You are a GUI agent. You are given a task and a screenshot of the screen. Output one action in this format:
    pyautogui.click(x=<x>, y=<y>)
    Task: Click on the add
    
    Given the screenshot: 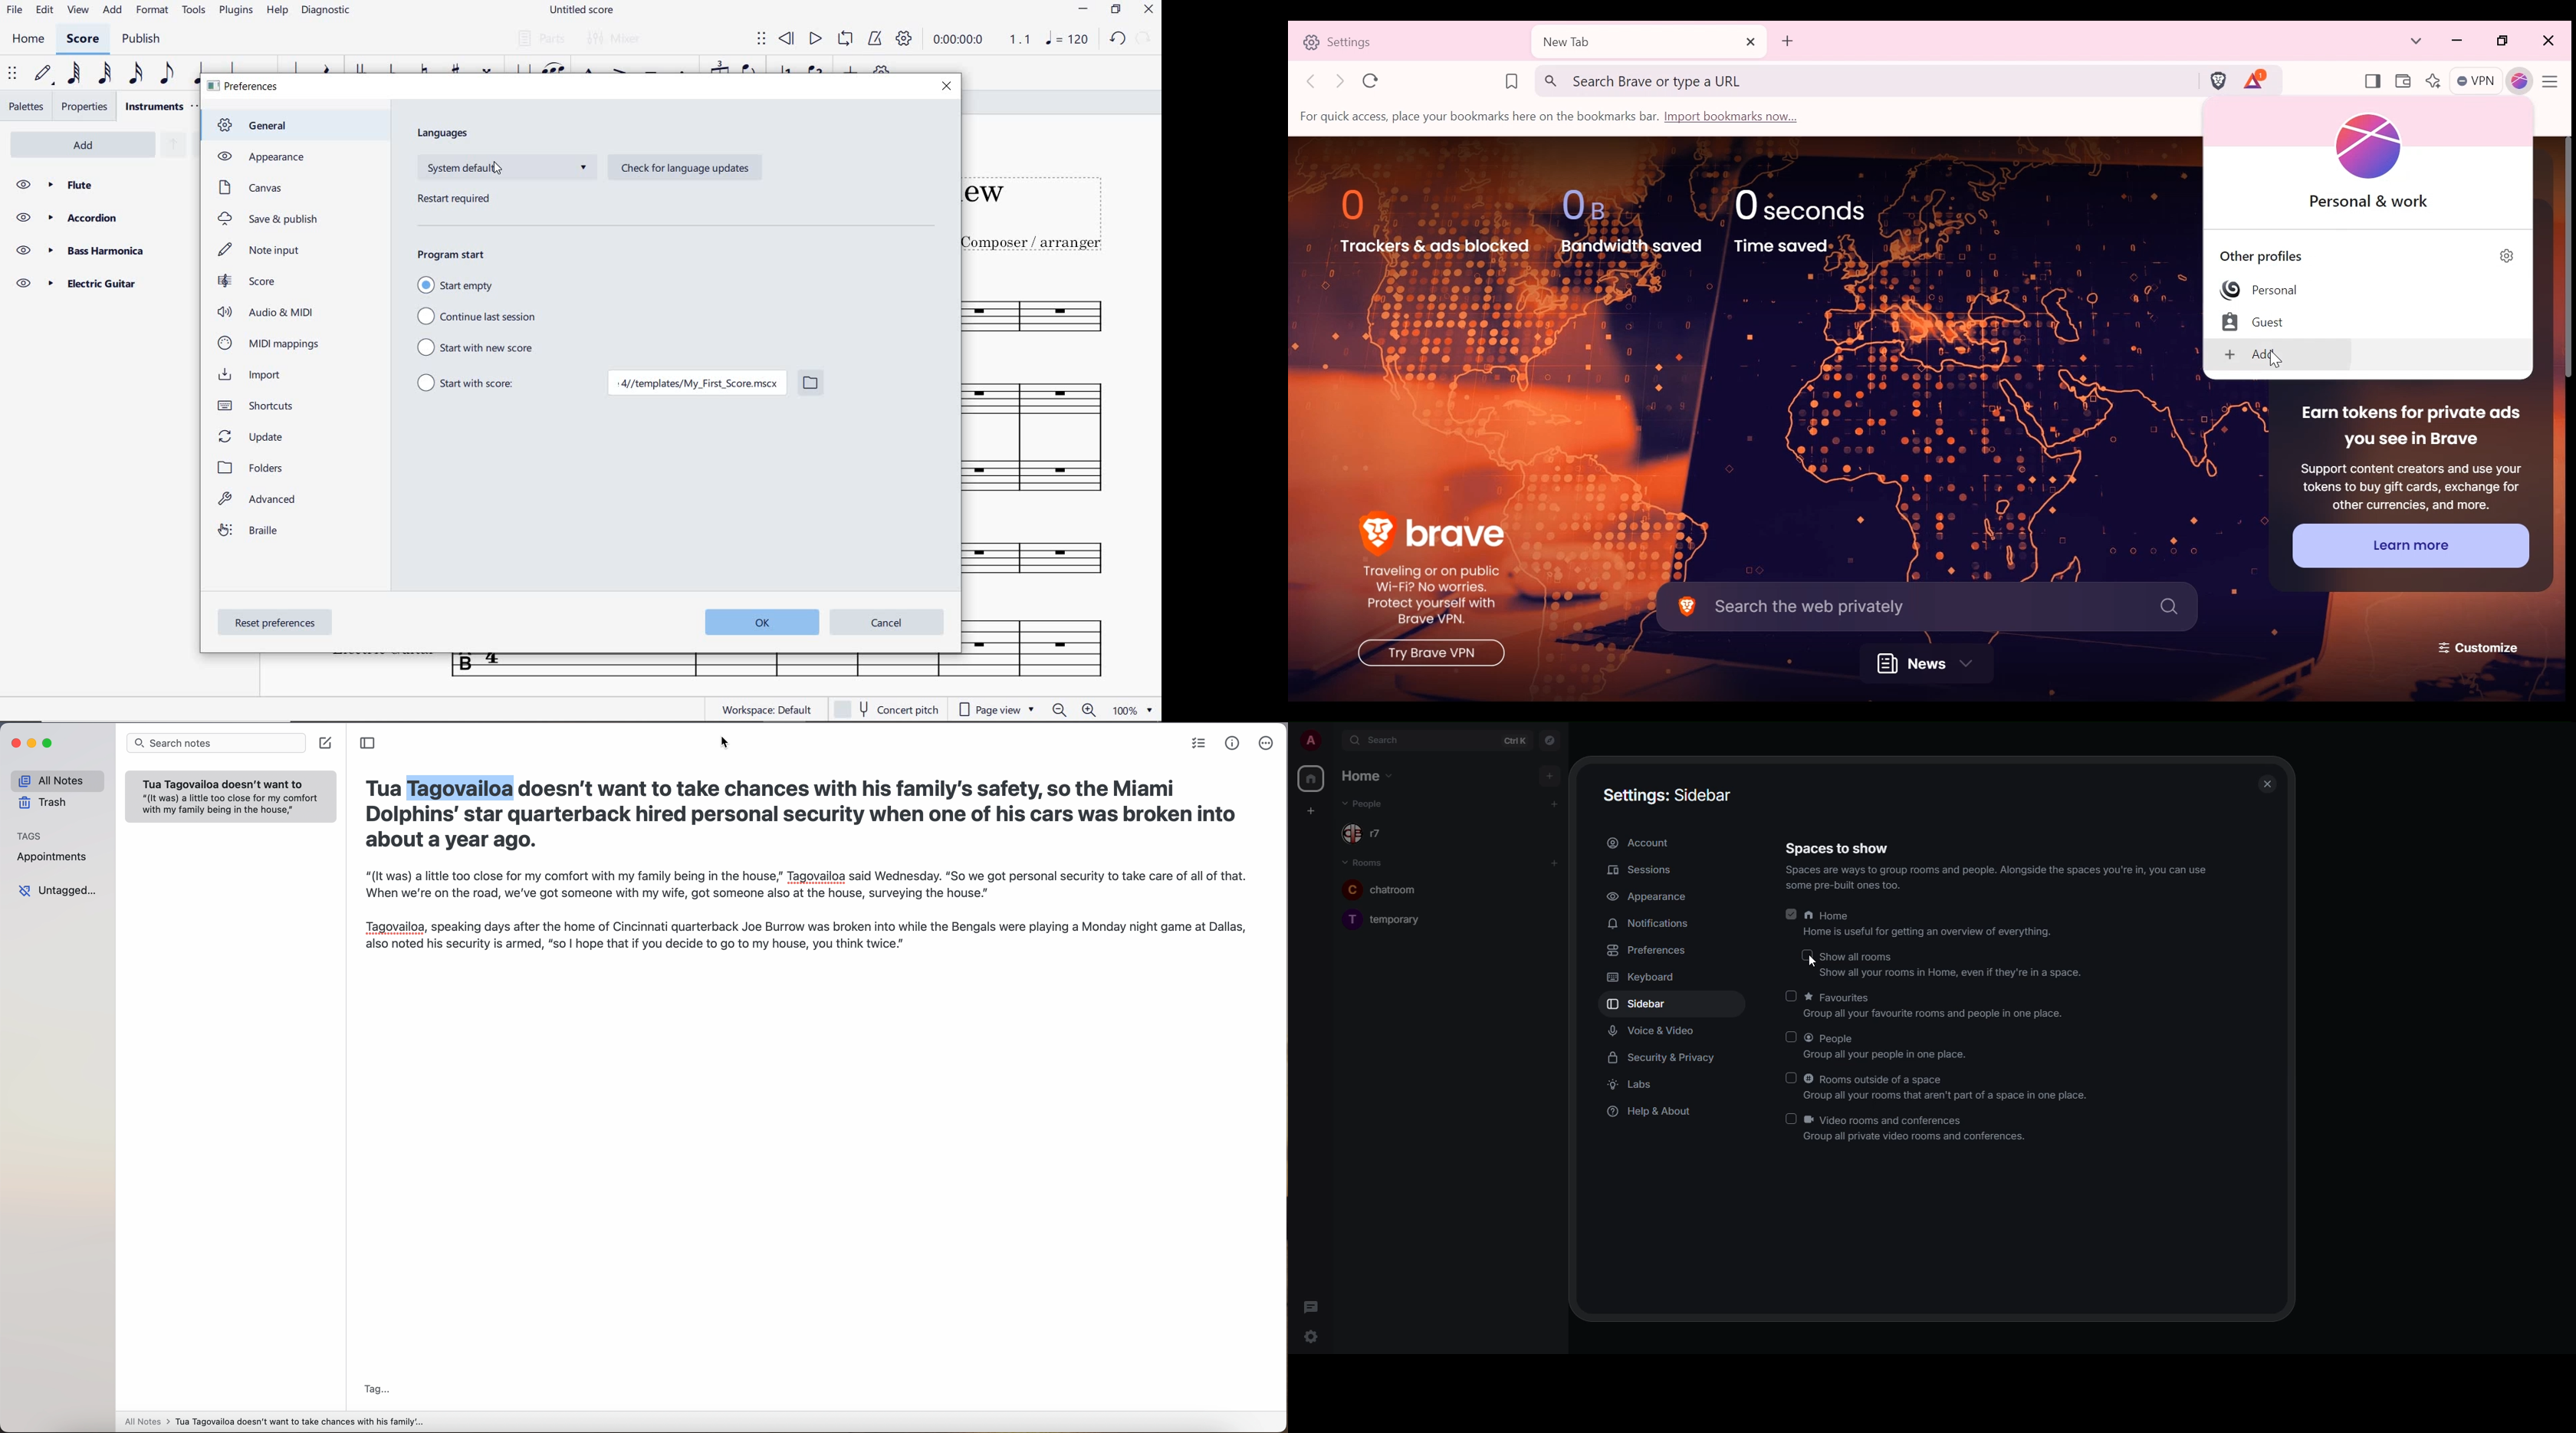 What is the action you would take?
    pyautogui.click(x=1550, y=777)
    